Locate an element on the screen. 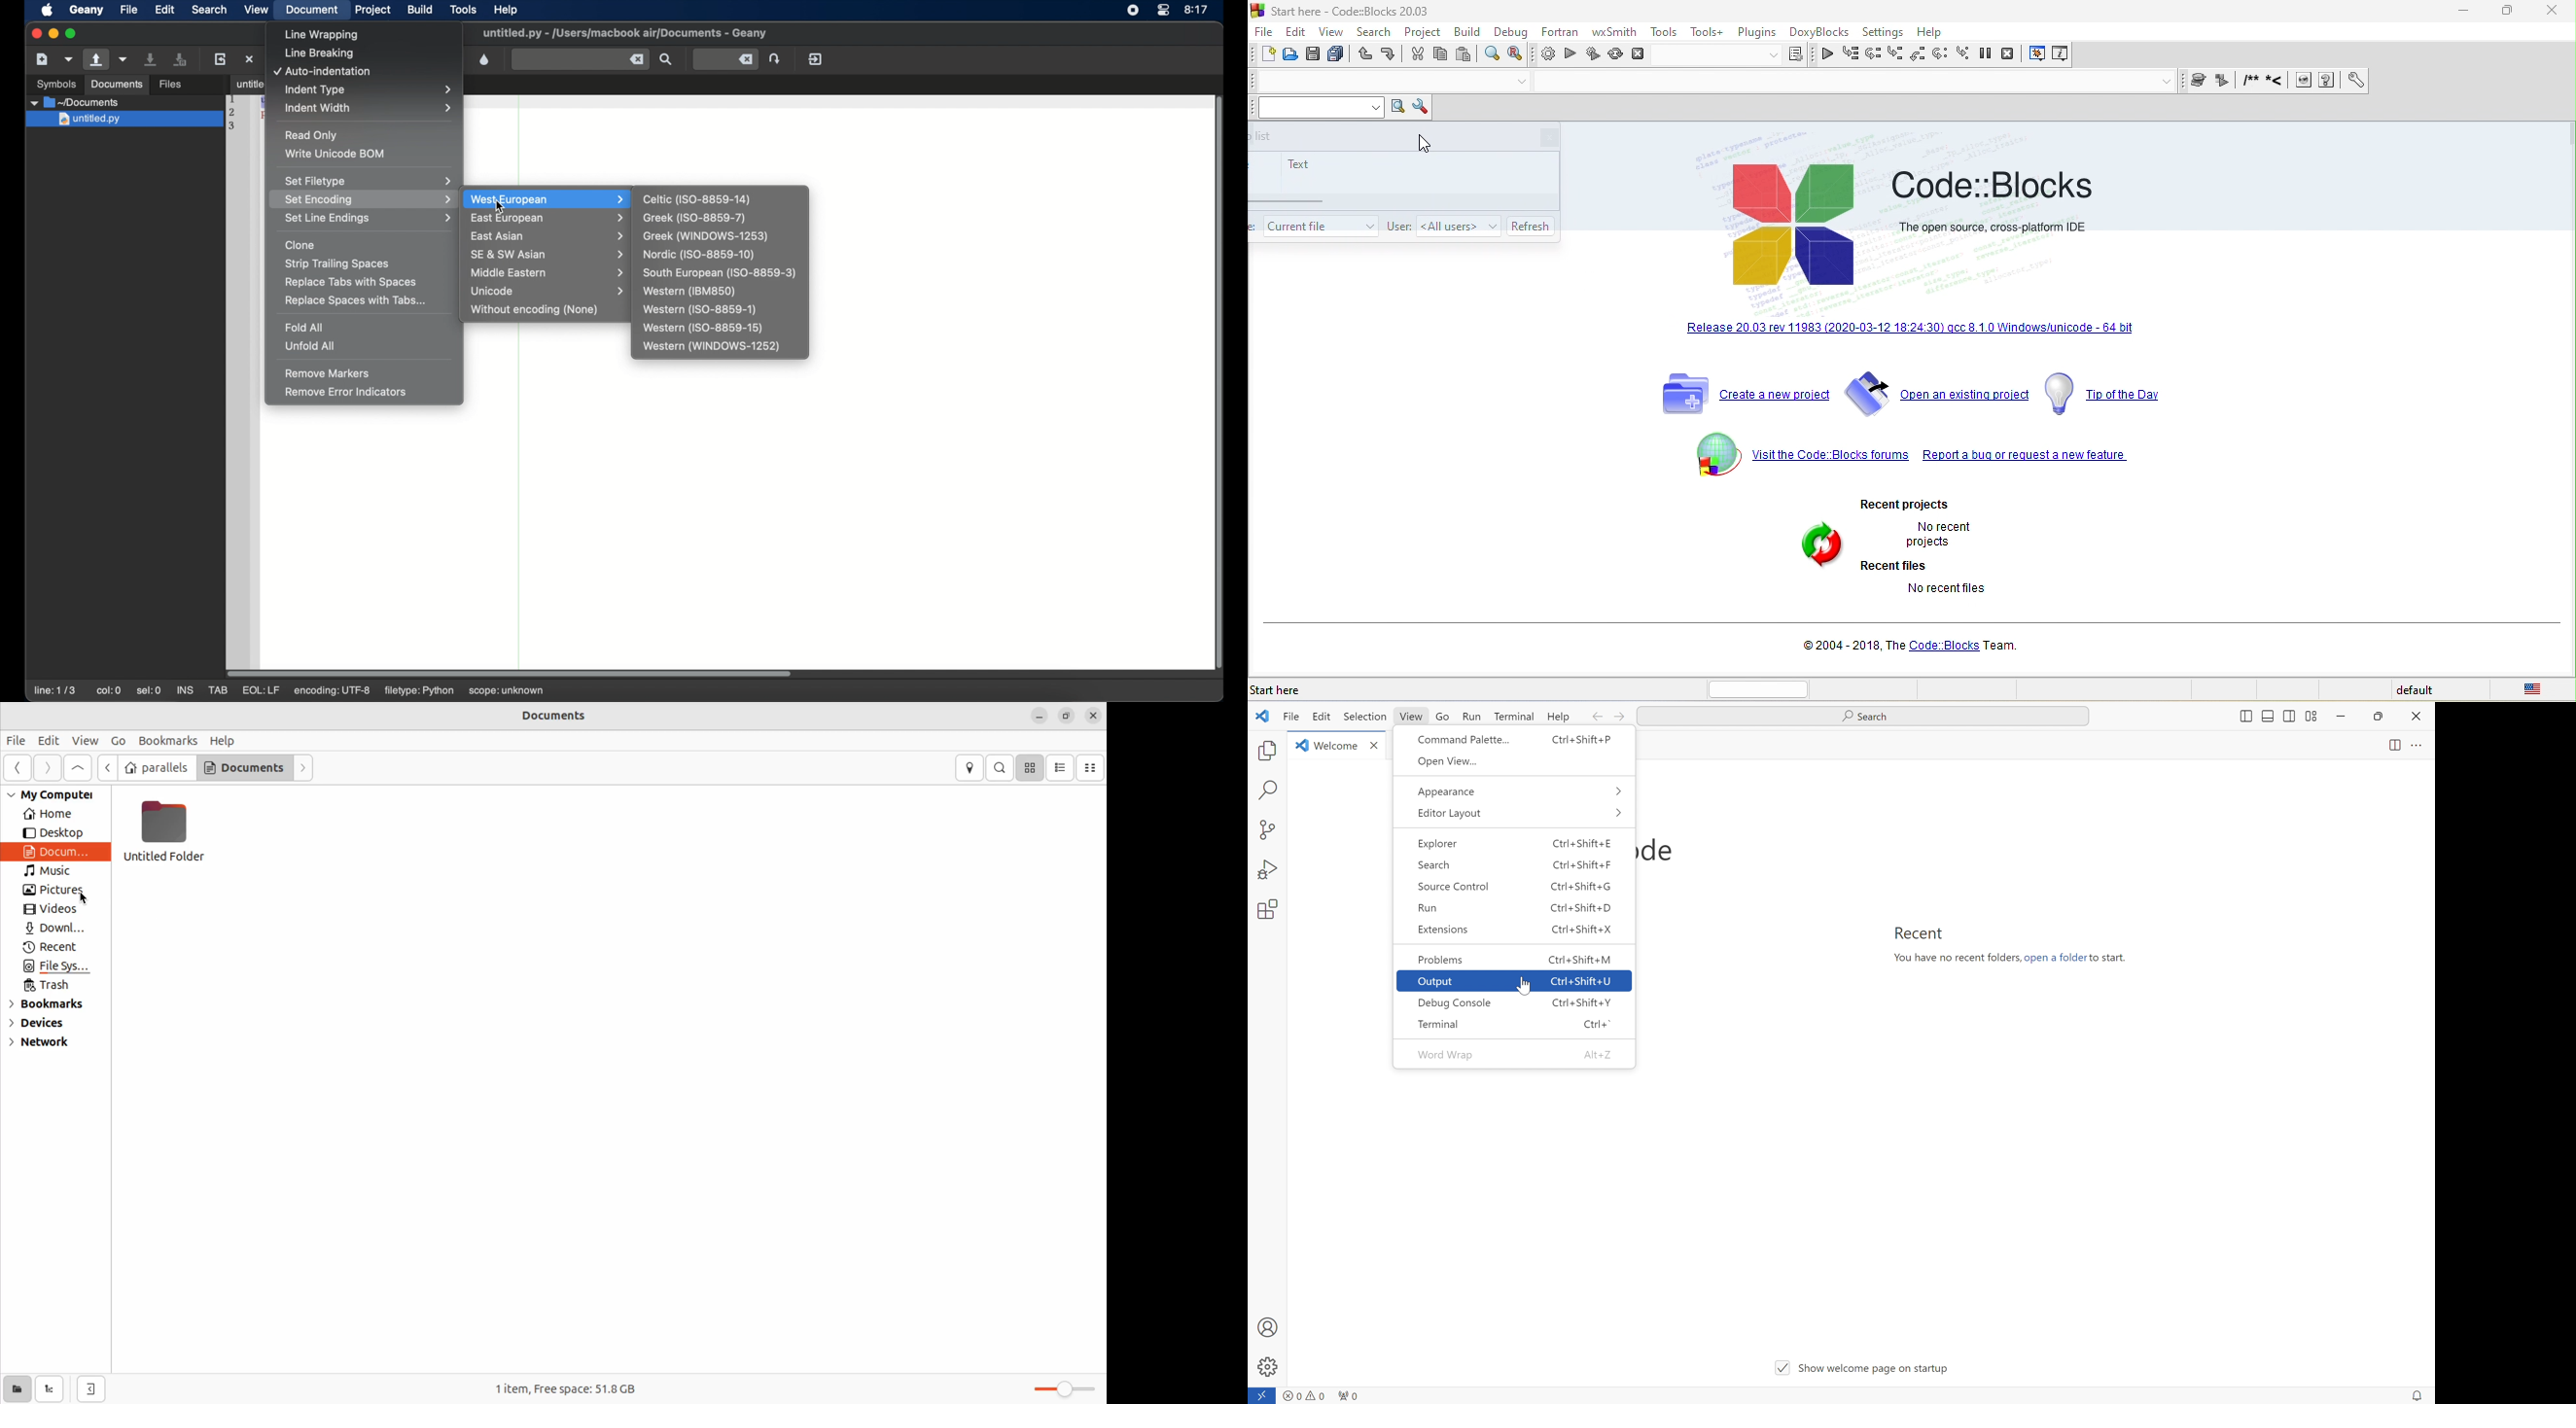 The width and height of the screenshot is (2576, 1428). quit geany is located at coordinates (816, 58).